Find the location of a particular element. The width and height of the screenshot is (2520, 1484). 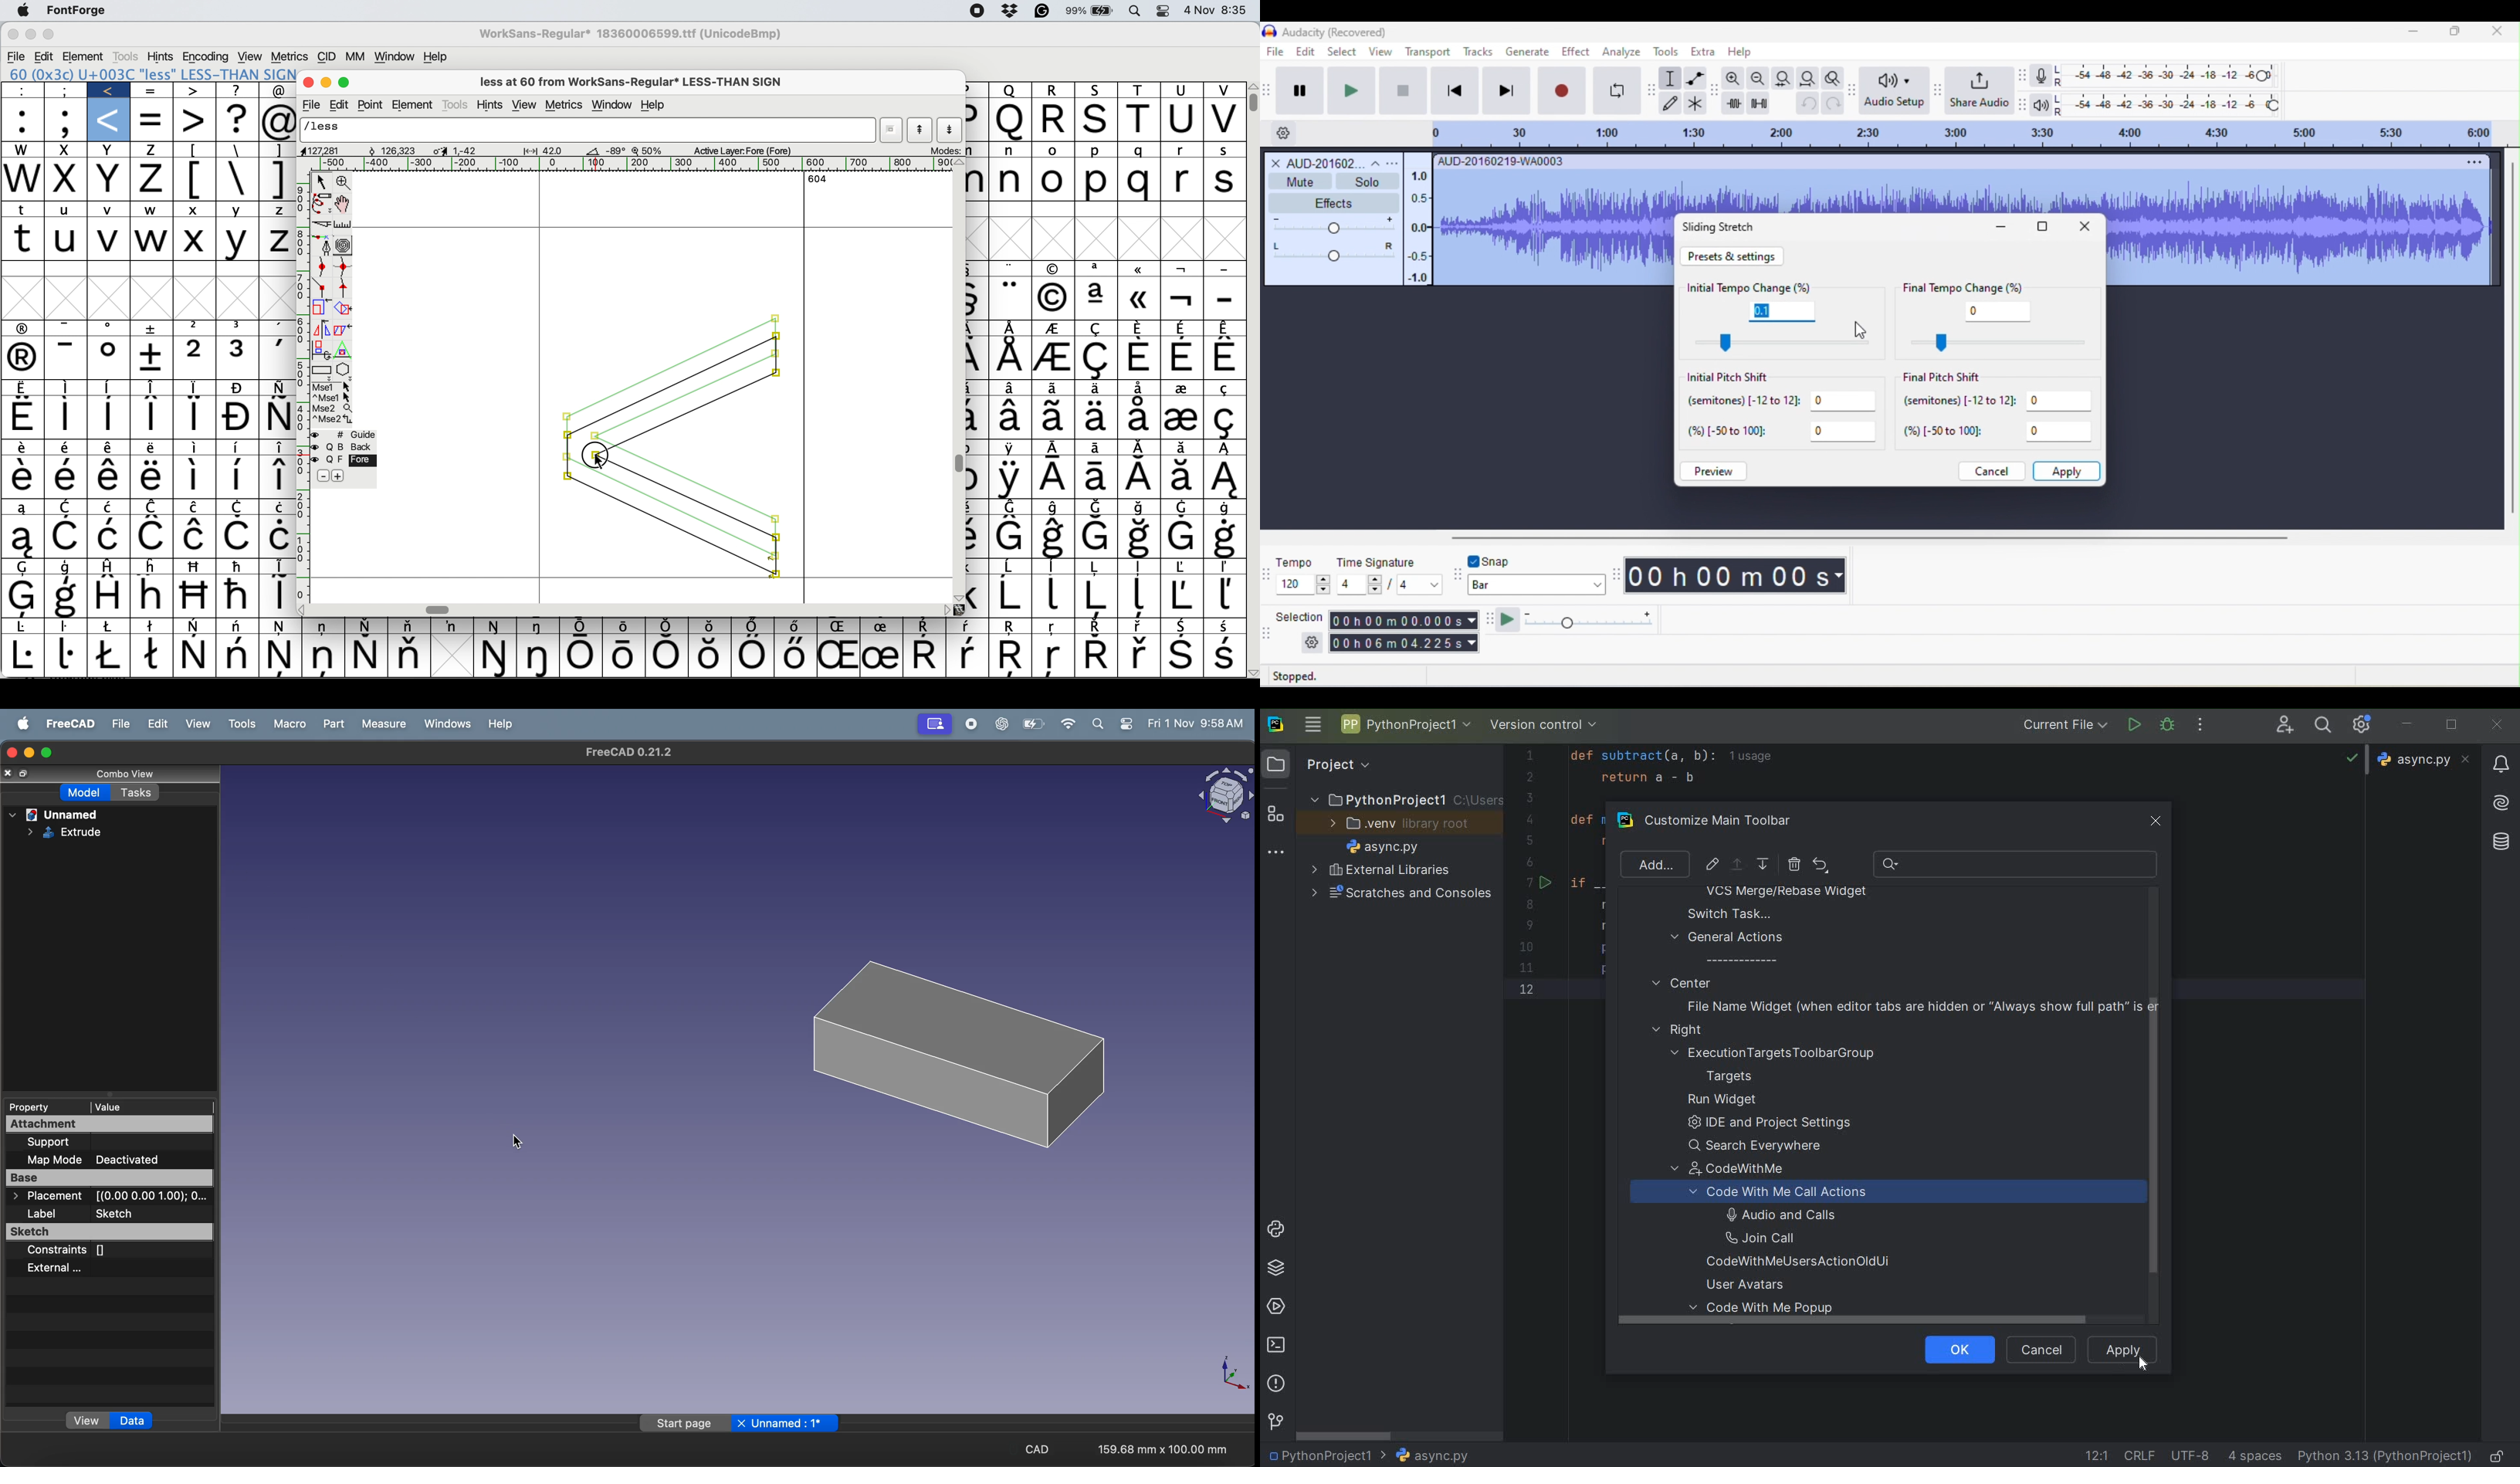

Symbol is located at coordinates (1224, 596).